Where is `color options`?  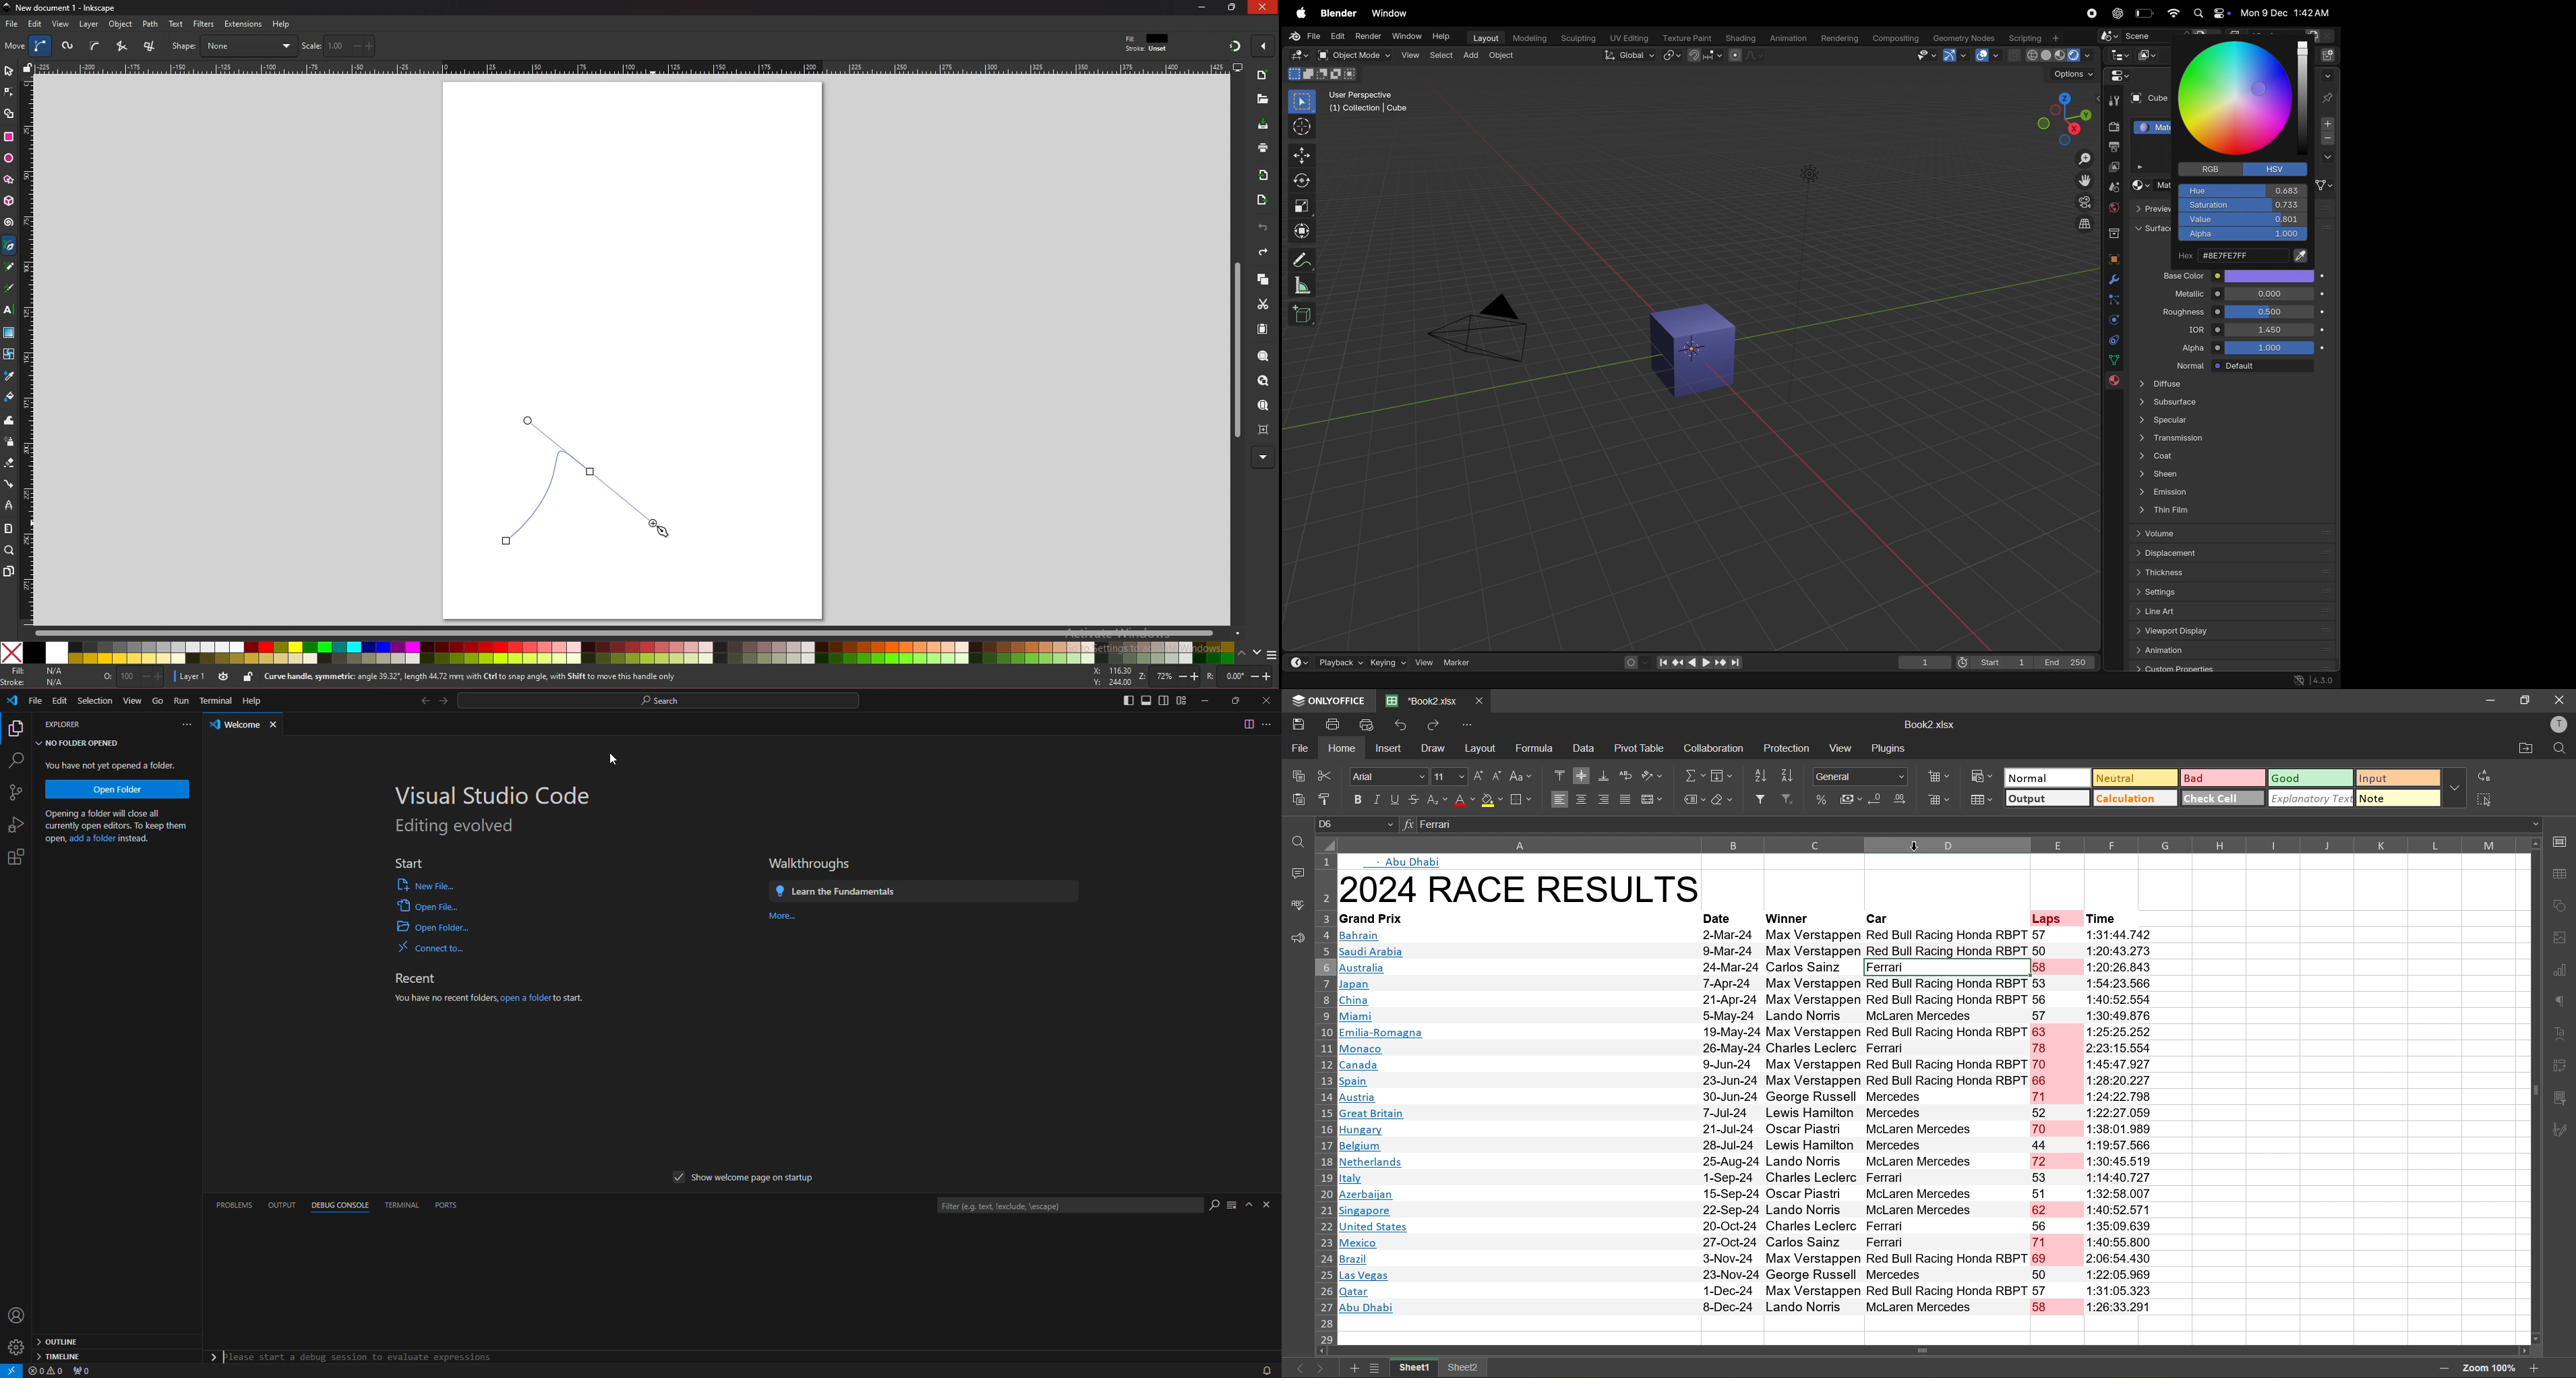
color options is located at coordinates (2270, 276).